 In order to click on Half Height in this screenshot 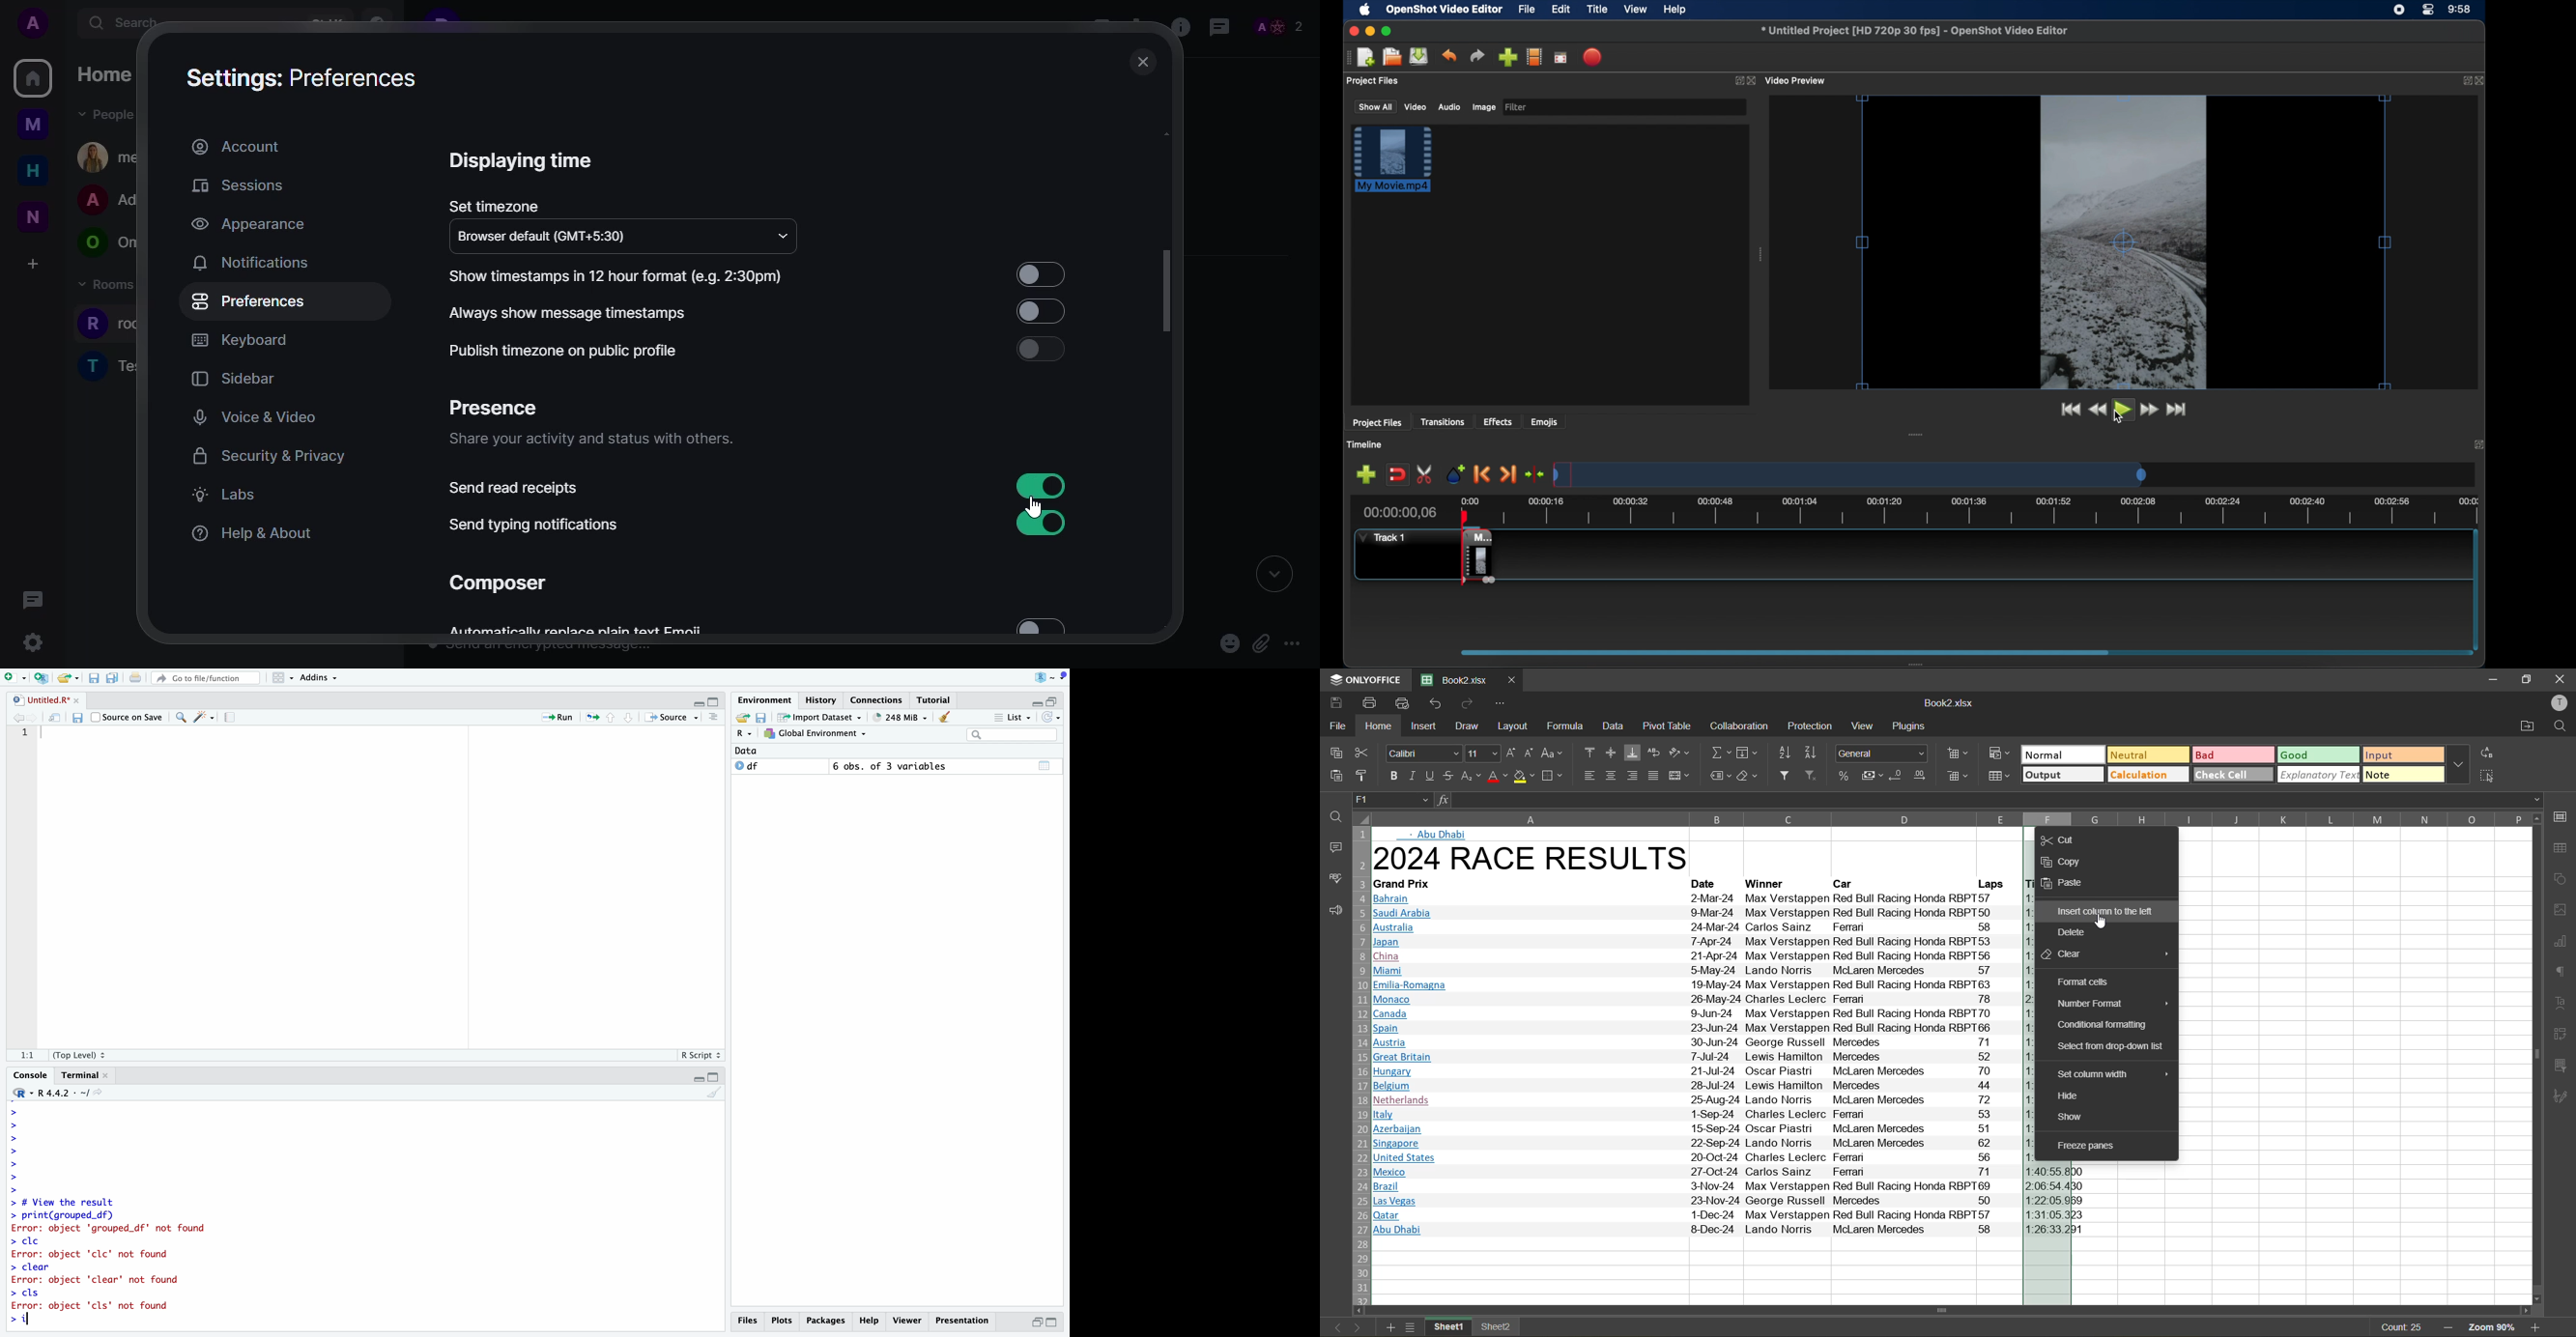, I will do `click(1055, 700)`.